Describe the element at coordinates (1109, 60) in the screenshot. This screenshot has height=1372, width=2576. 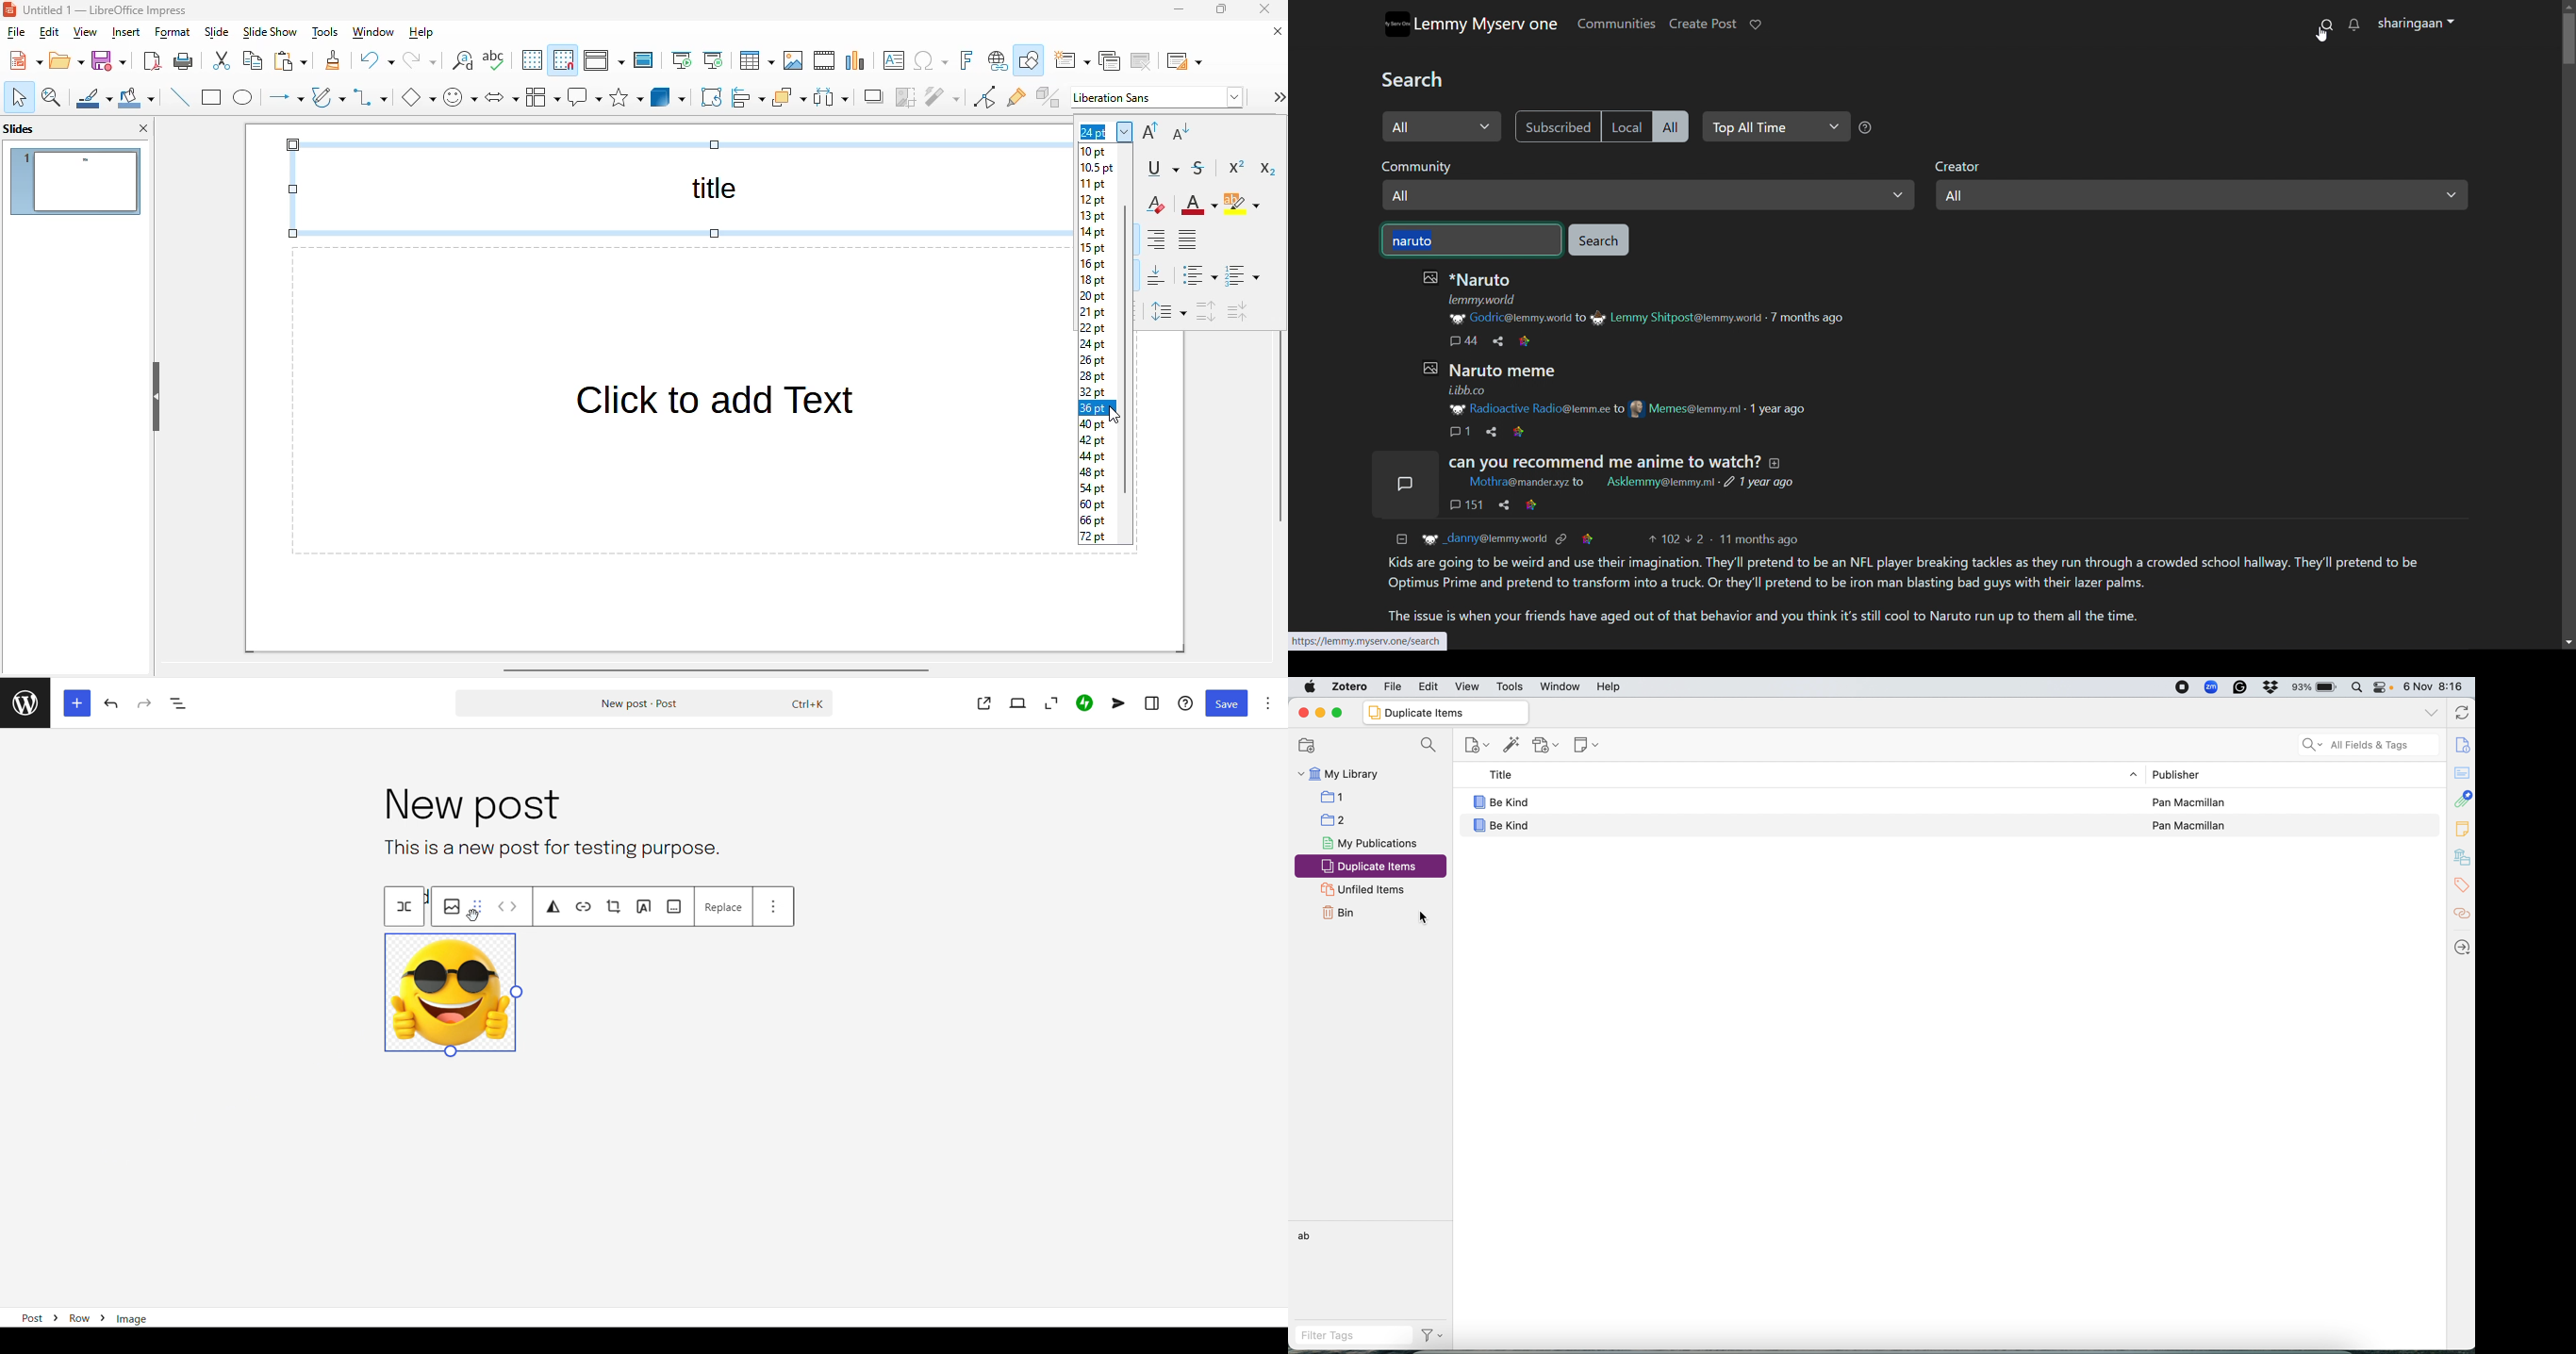
I see `duplicate slide` at that location.